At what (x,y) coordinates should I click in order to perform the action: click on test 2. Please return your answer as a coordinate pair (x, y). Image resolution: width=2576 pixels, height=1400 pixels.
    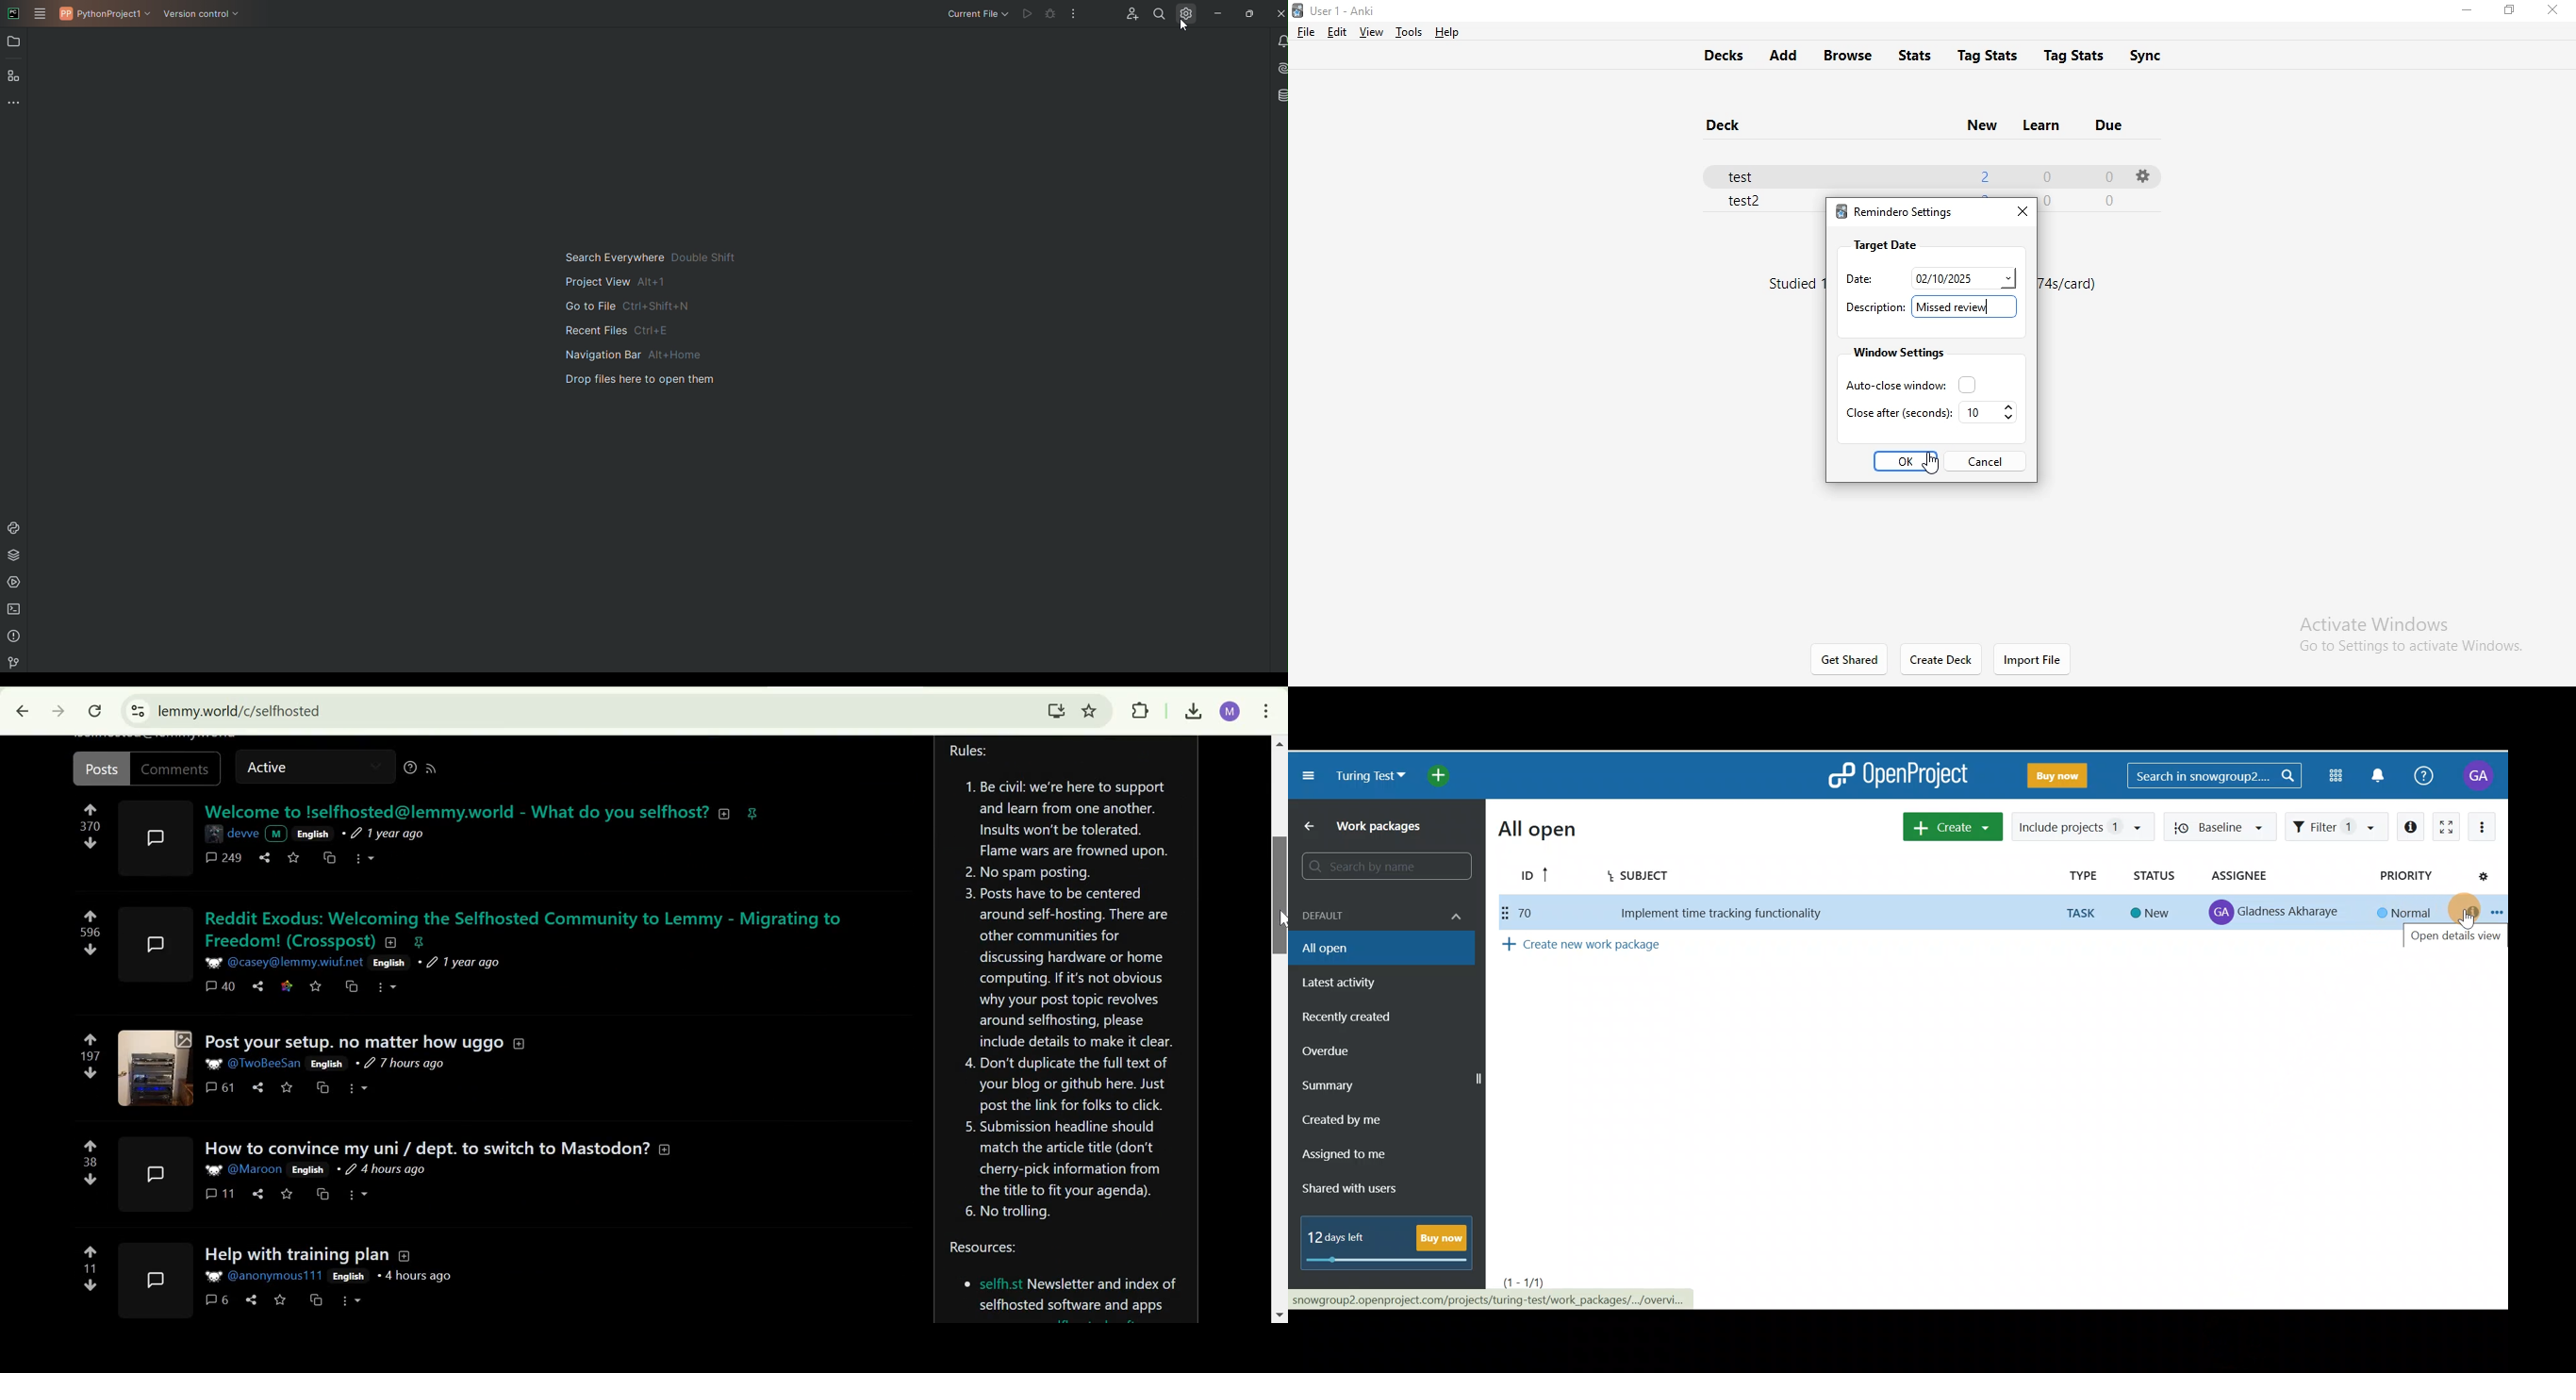
    Looking at the image, I should click on (1746, 203).